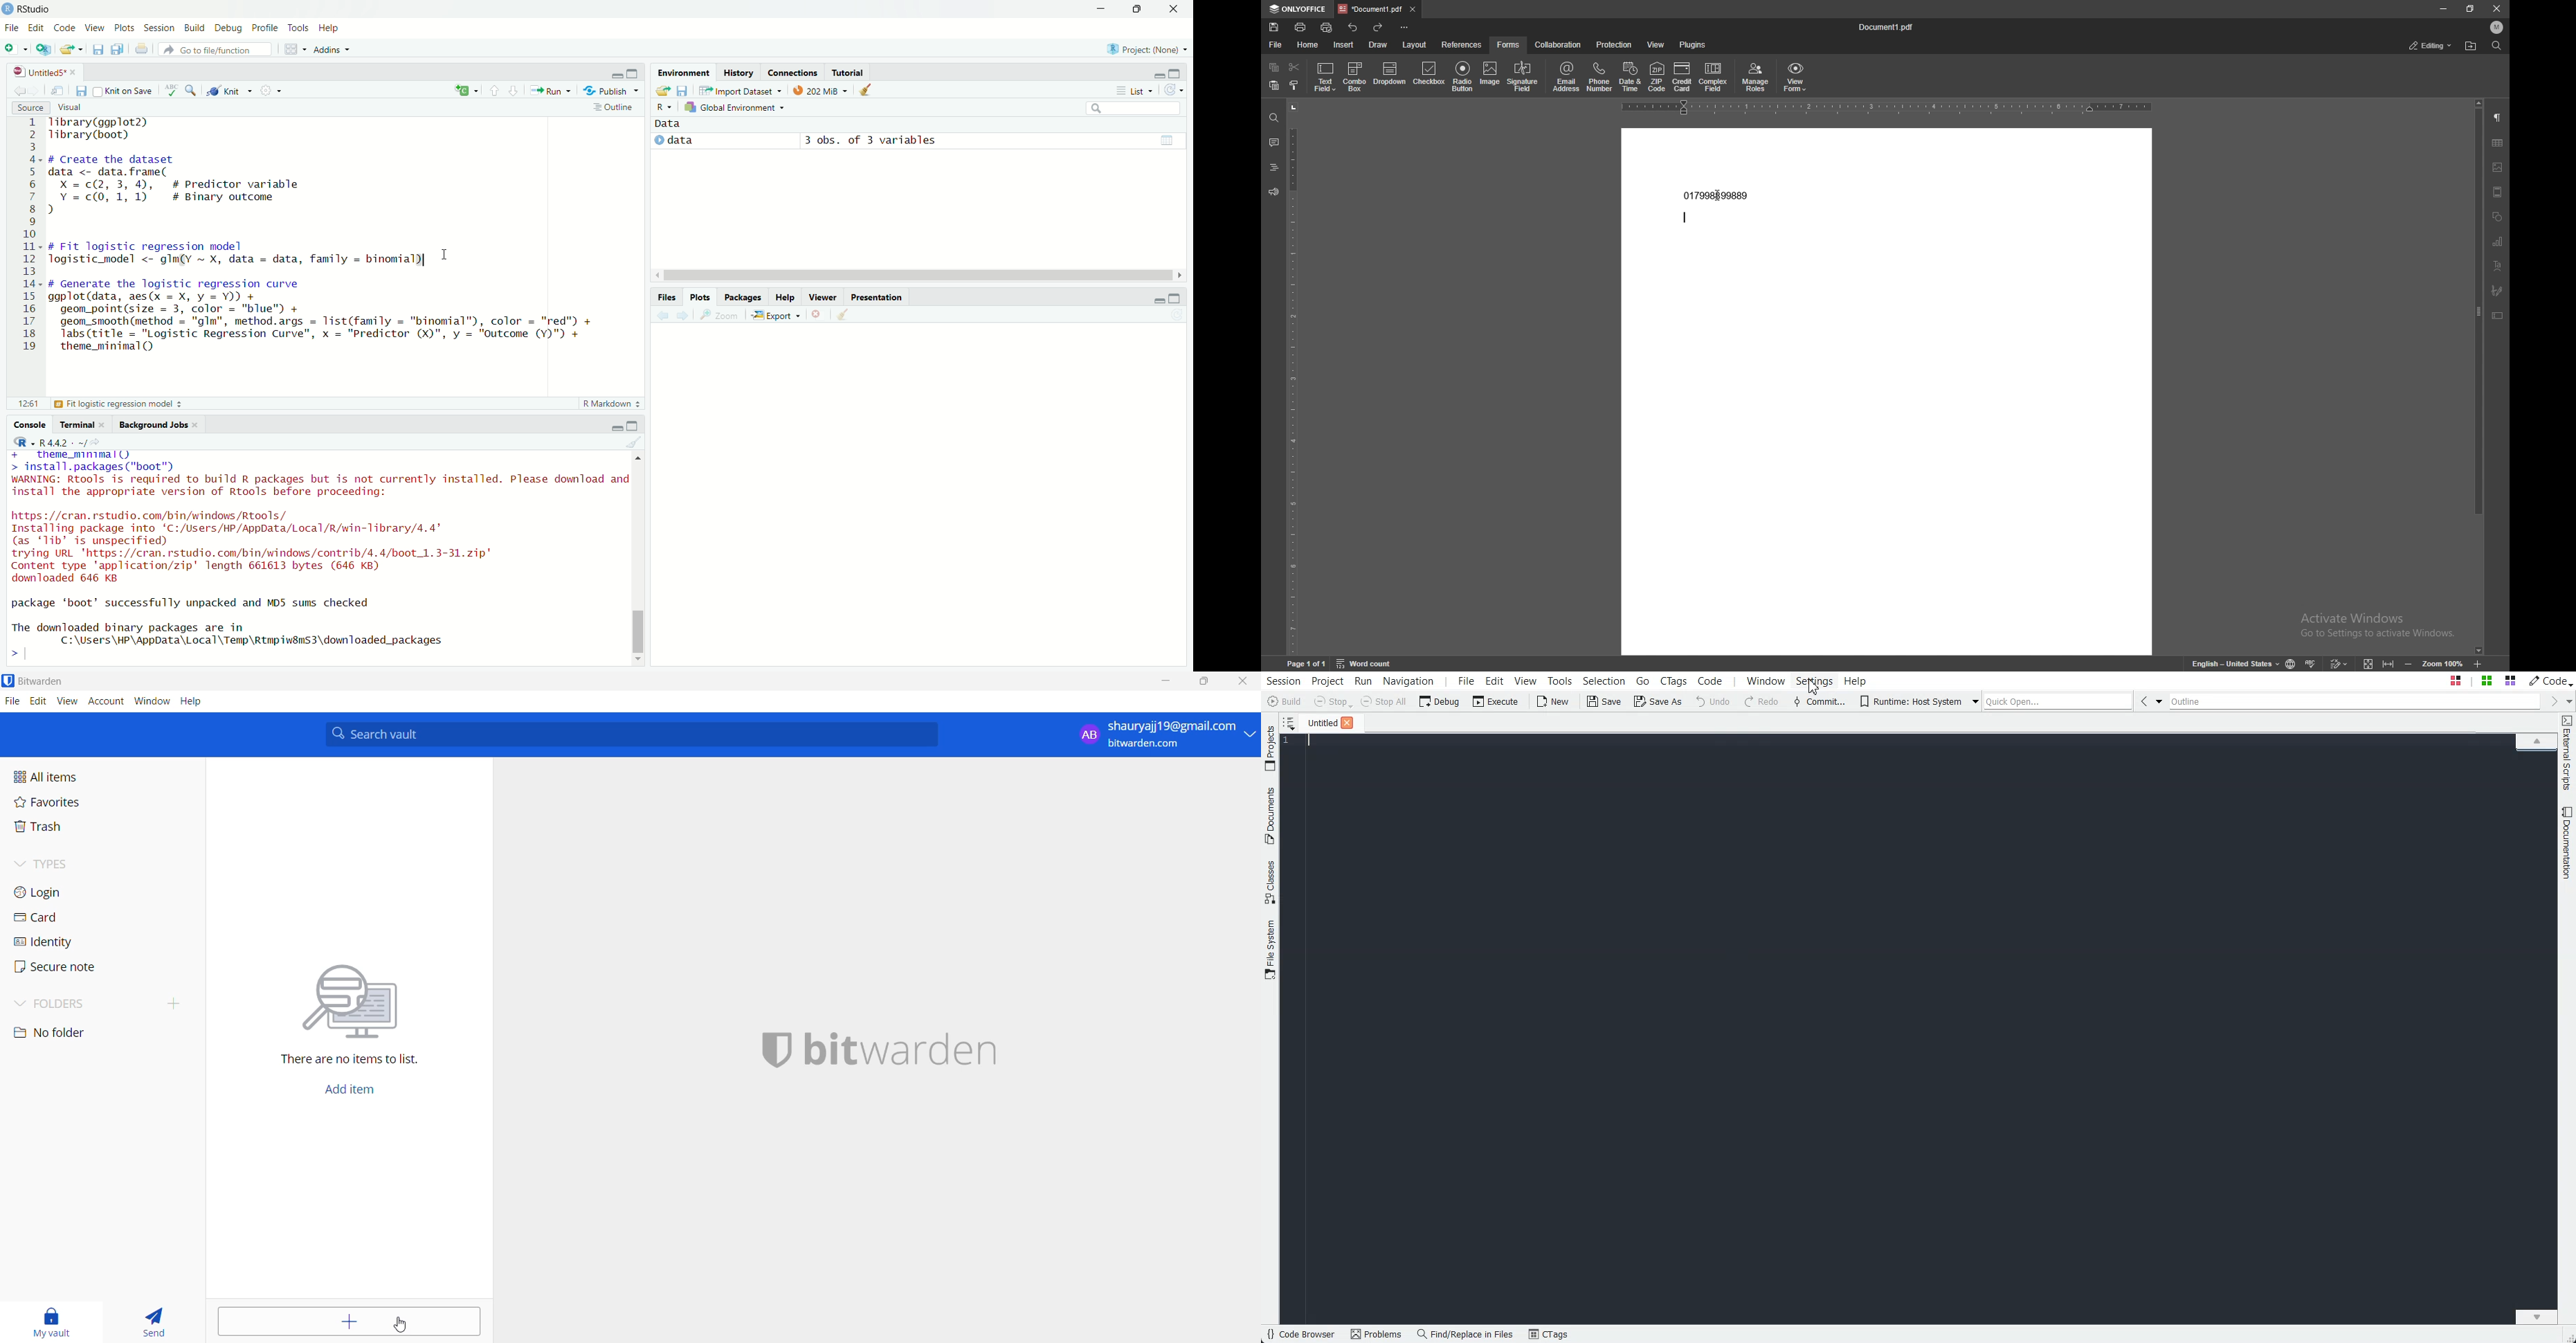 The image size is (2576, 1344). I want to click on Background Jobs, so click(151, 425).